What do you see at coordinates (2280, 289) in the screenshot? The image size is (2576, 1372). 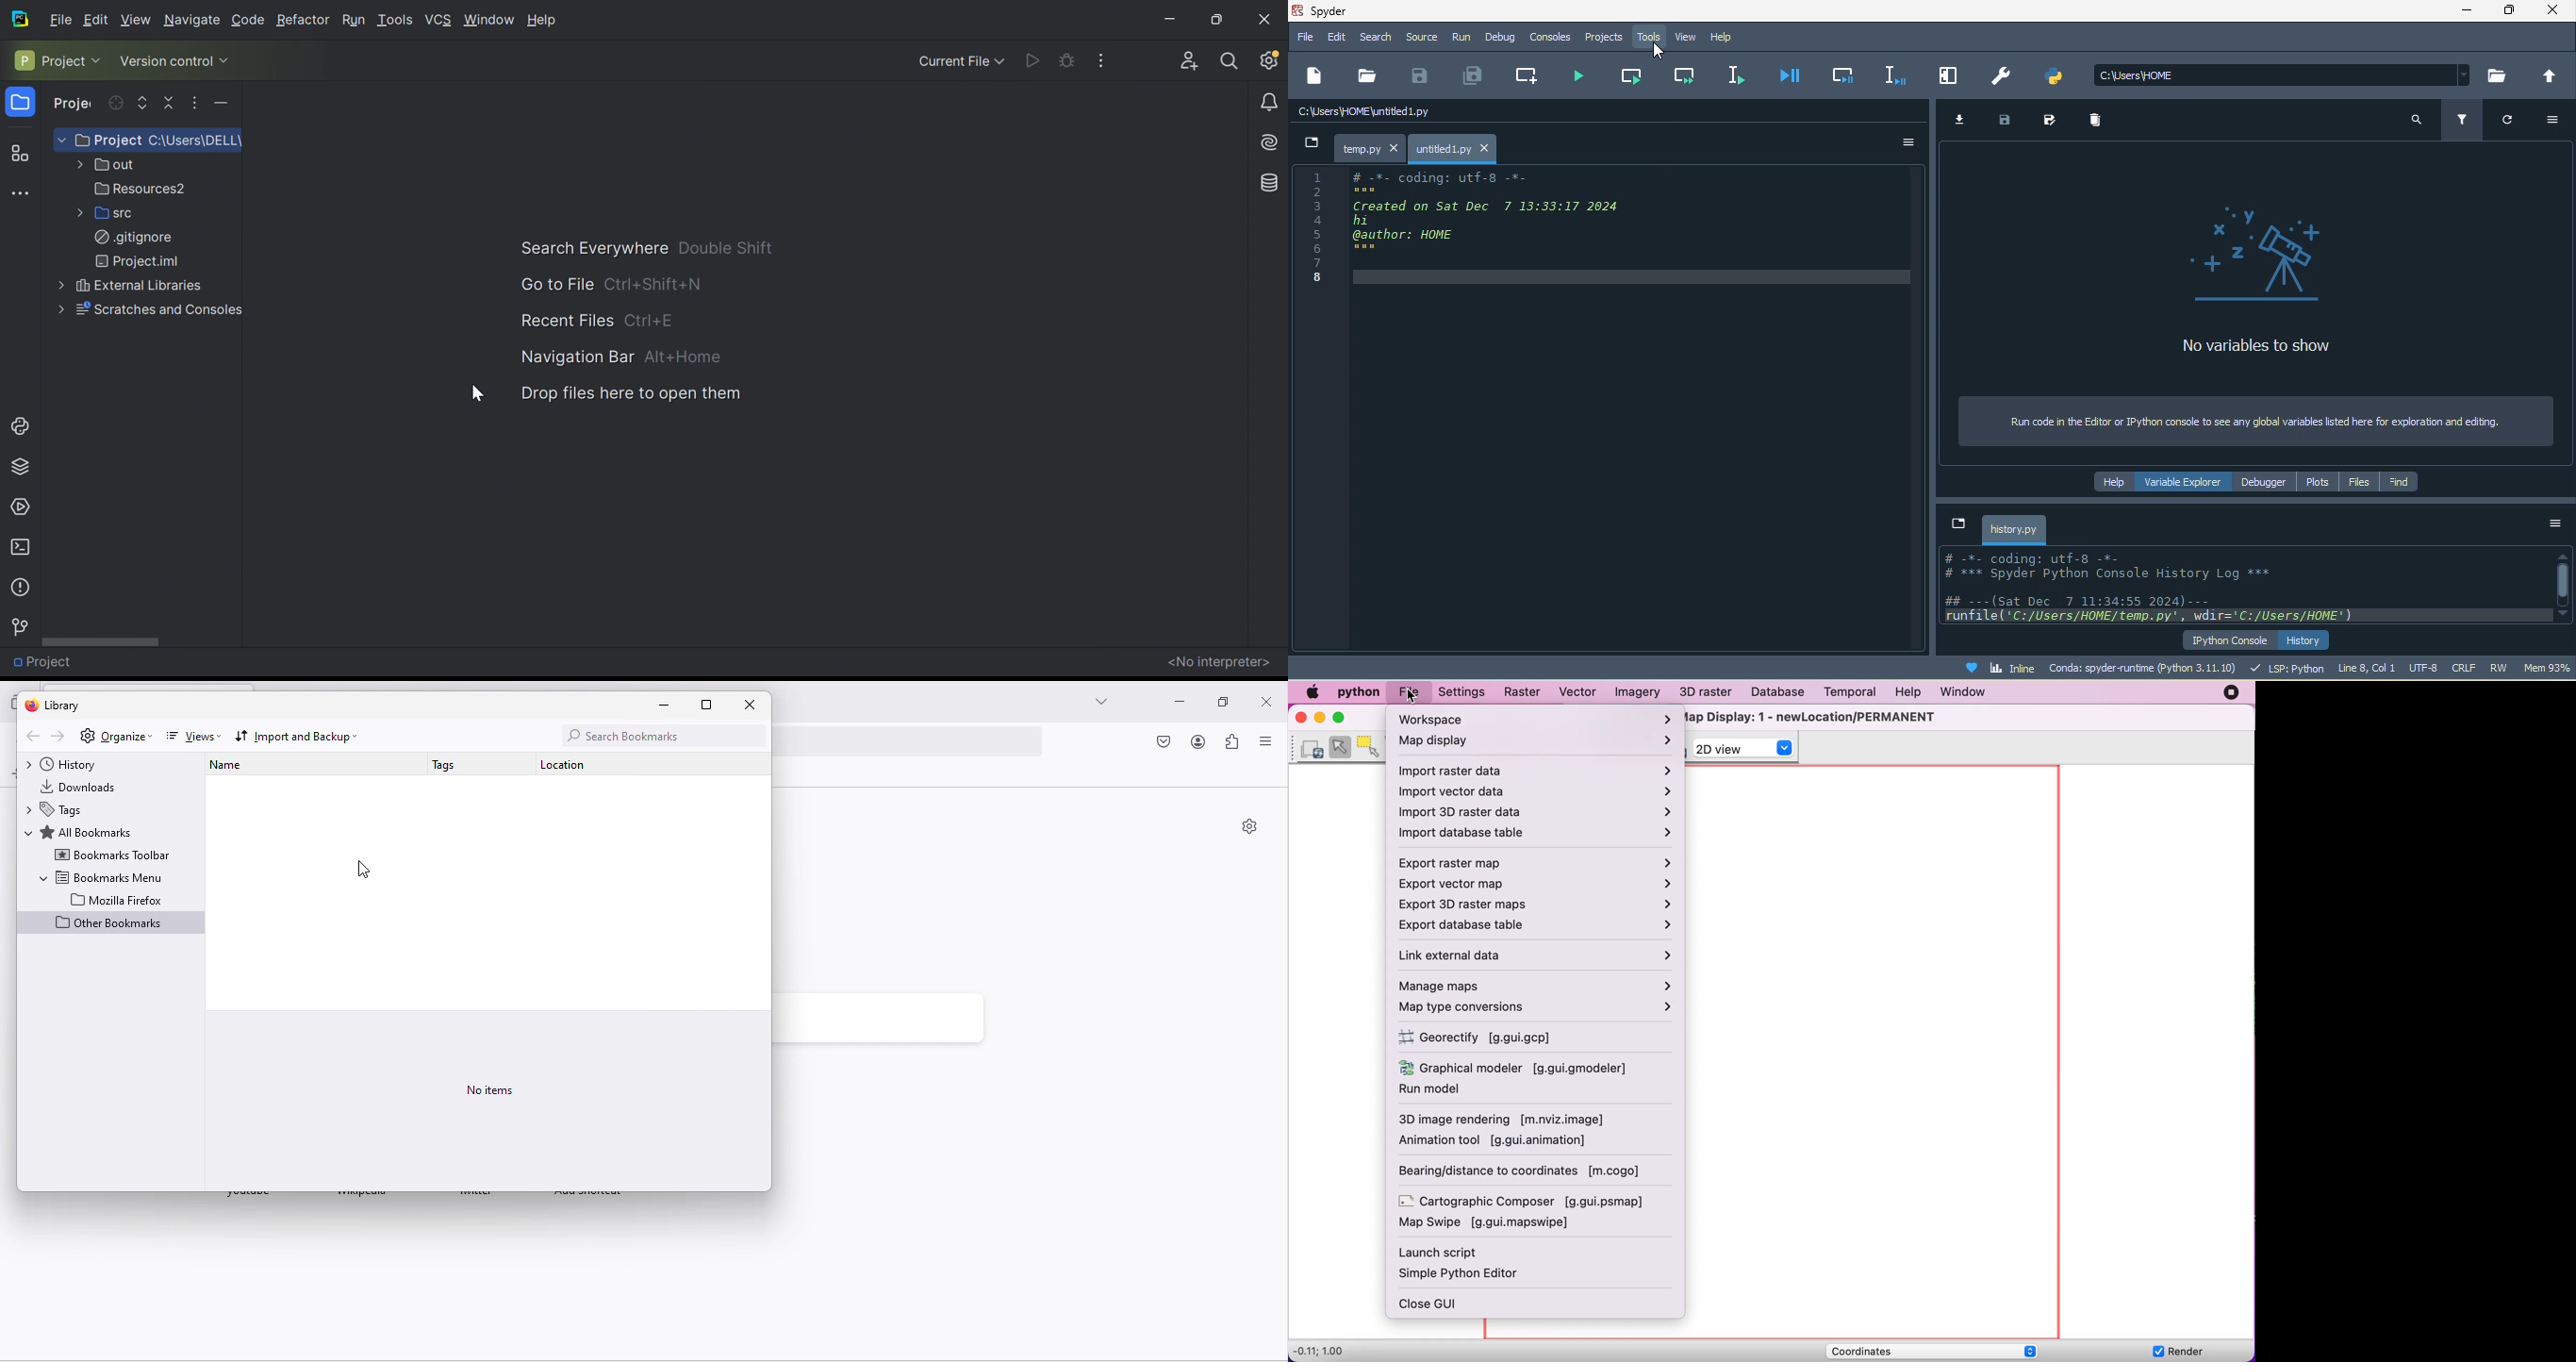 I see `no variables to show` at bounding box center [2280, 289].